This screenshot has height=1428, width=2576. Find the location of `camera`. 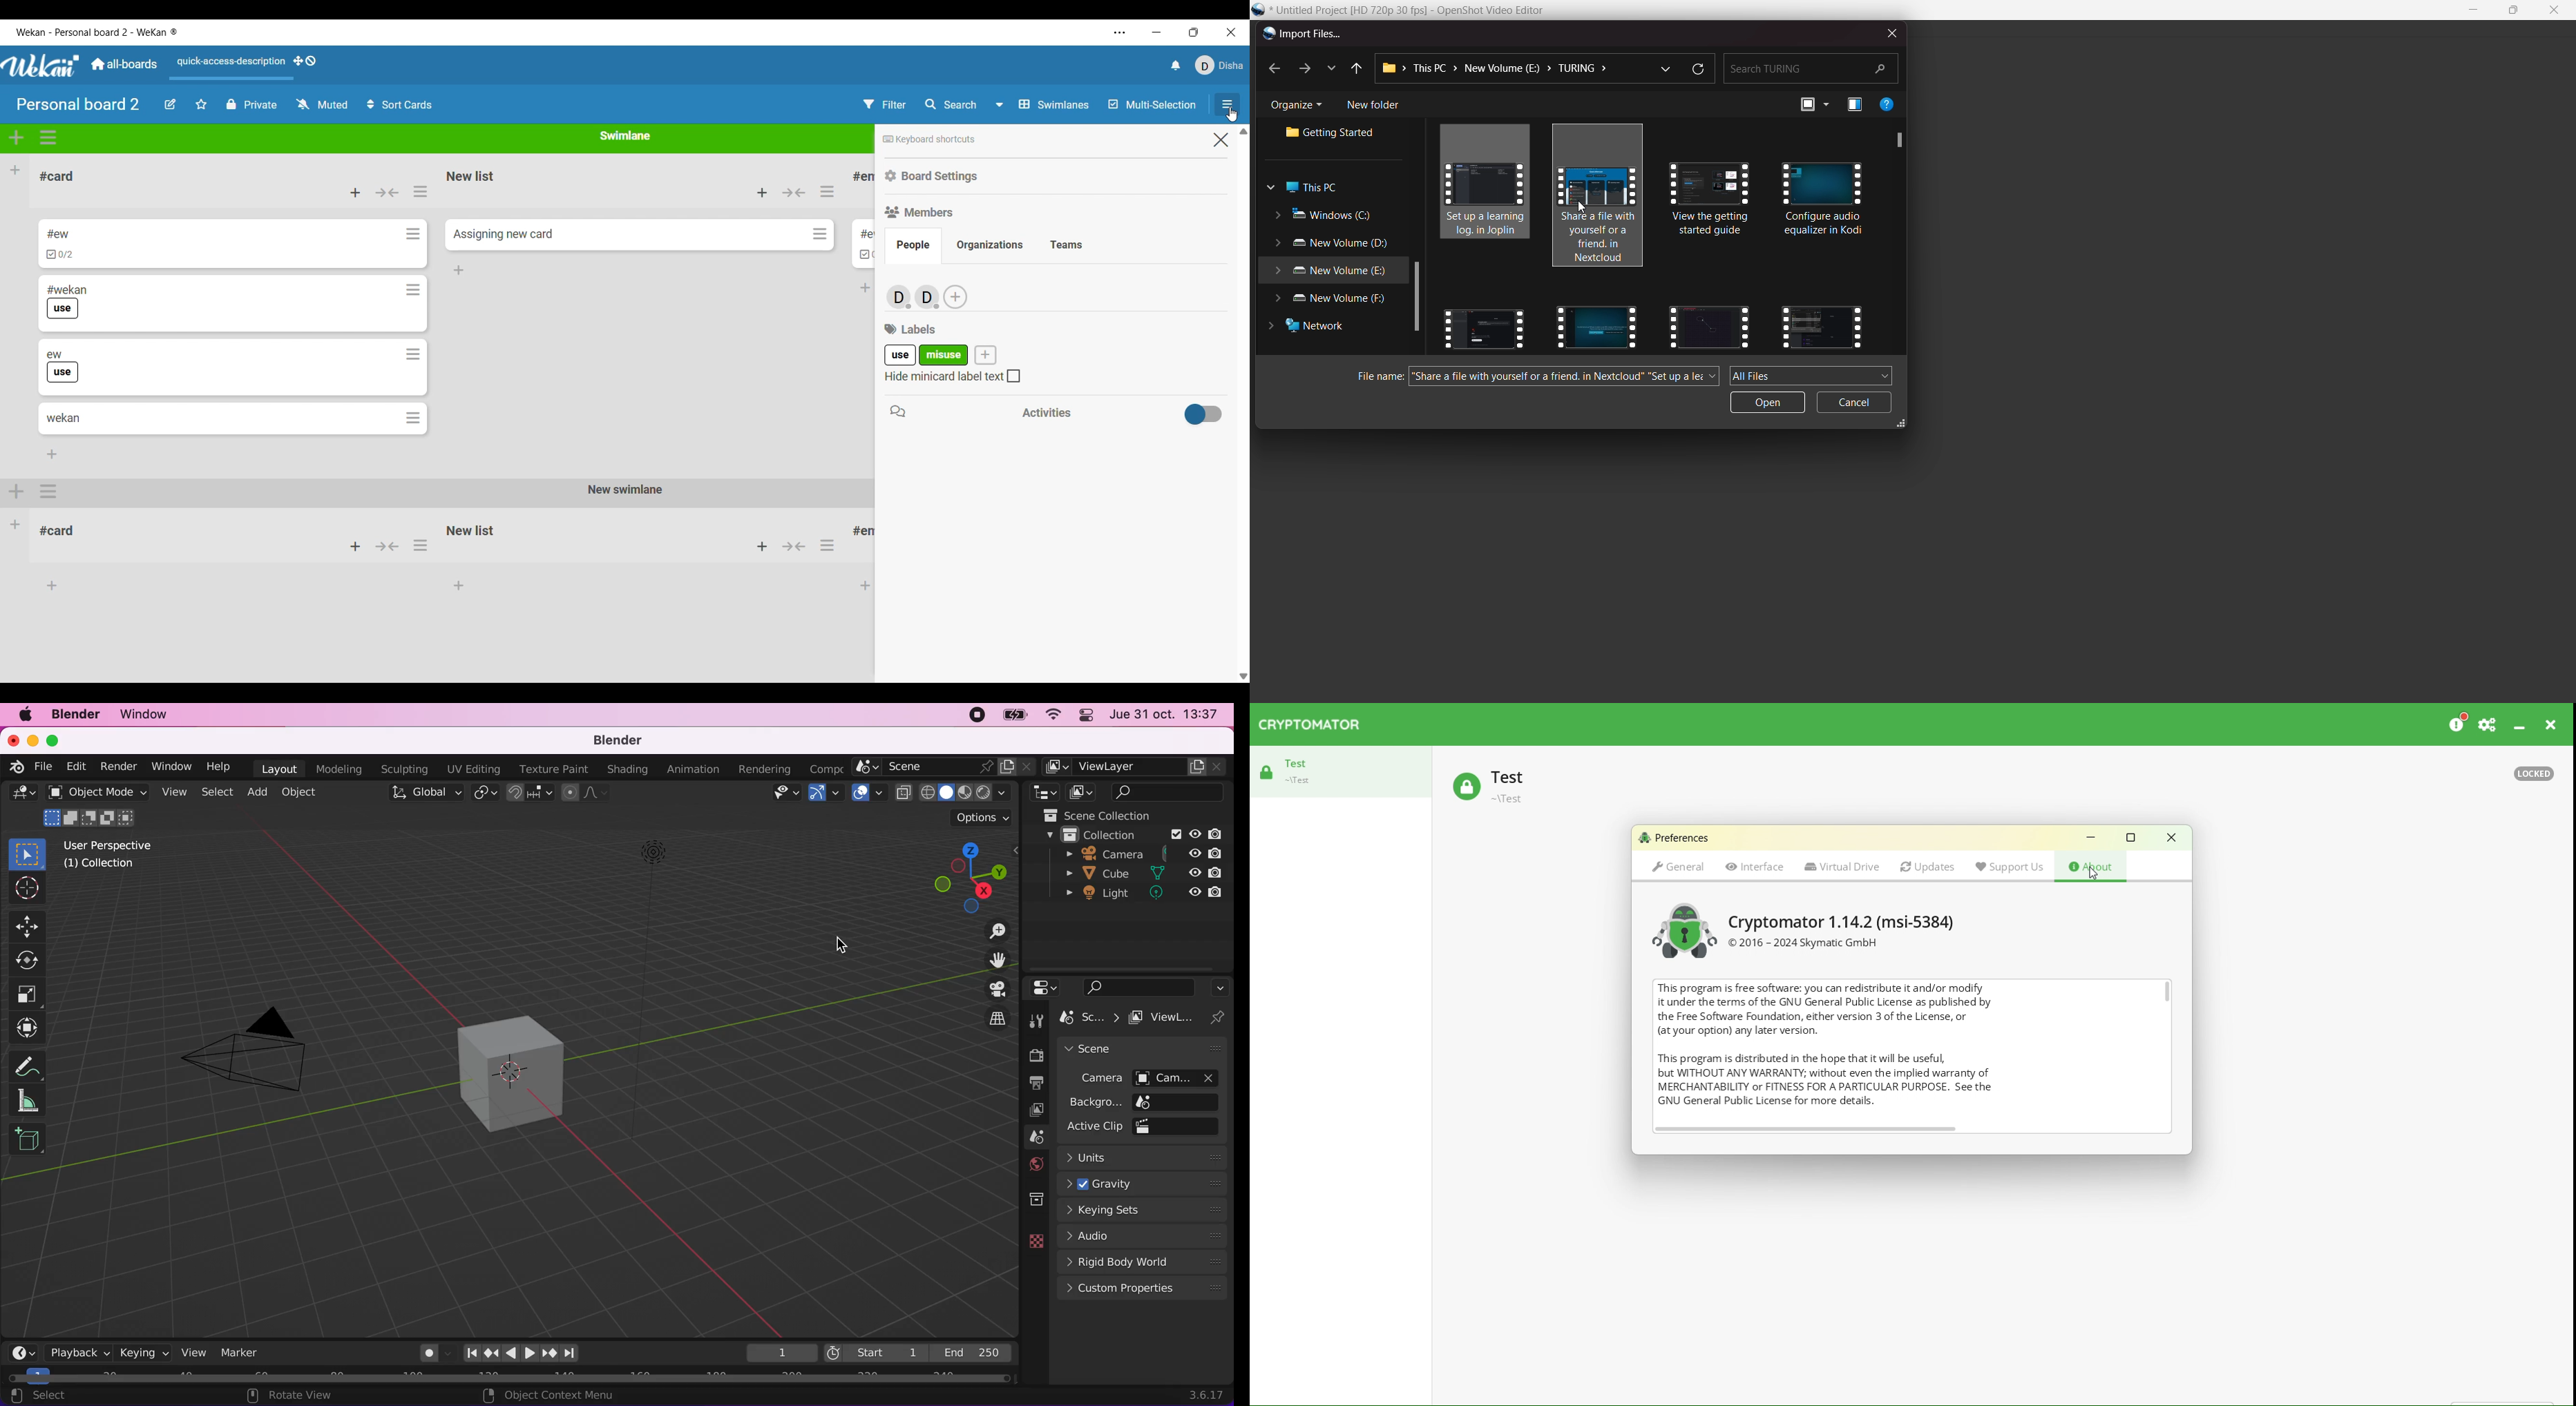

camera is located at coordinates (1144, 1077).